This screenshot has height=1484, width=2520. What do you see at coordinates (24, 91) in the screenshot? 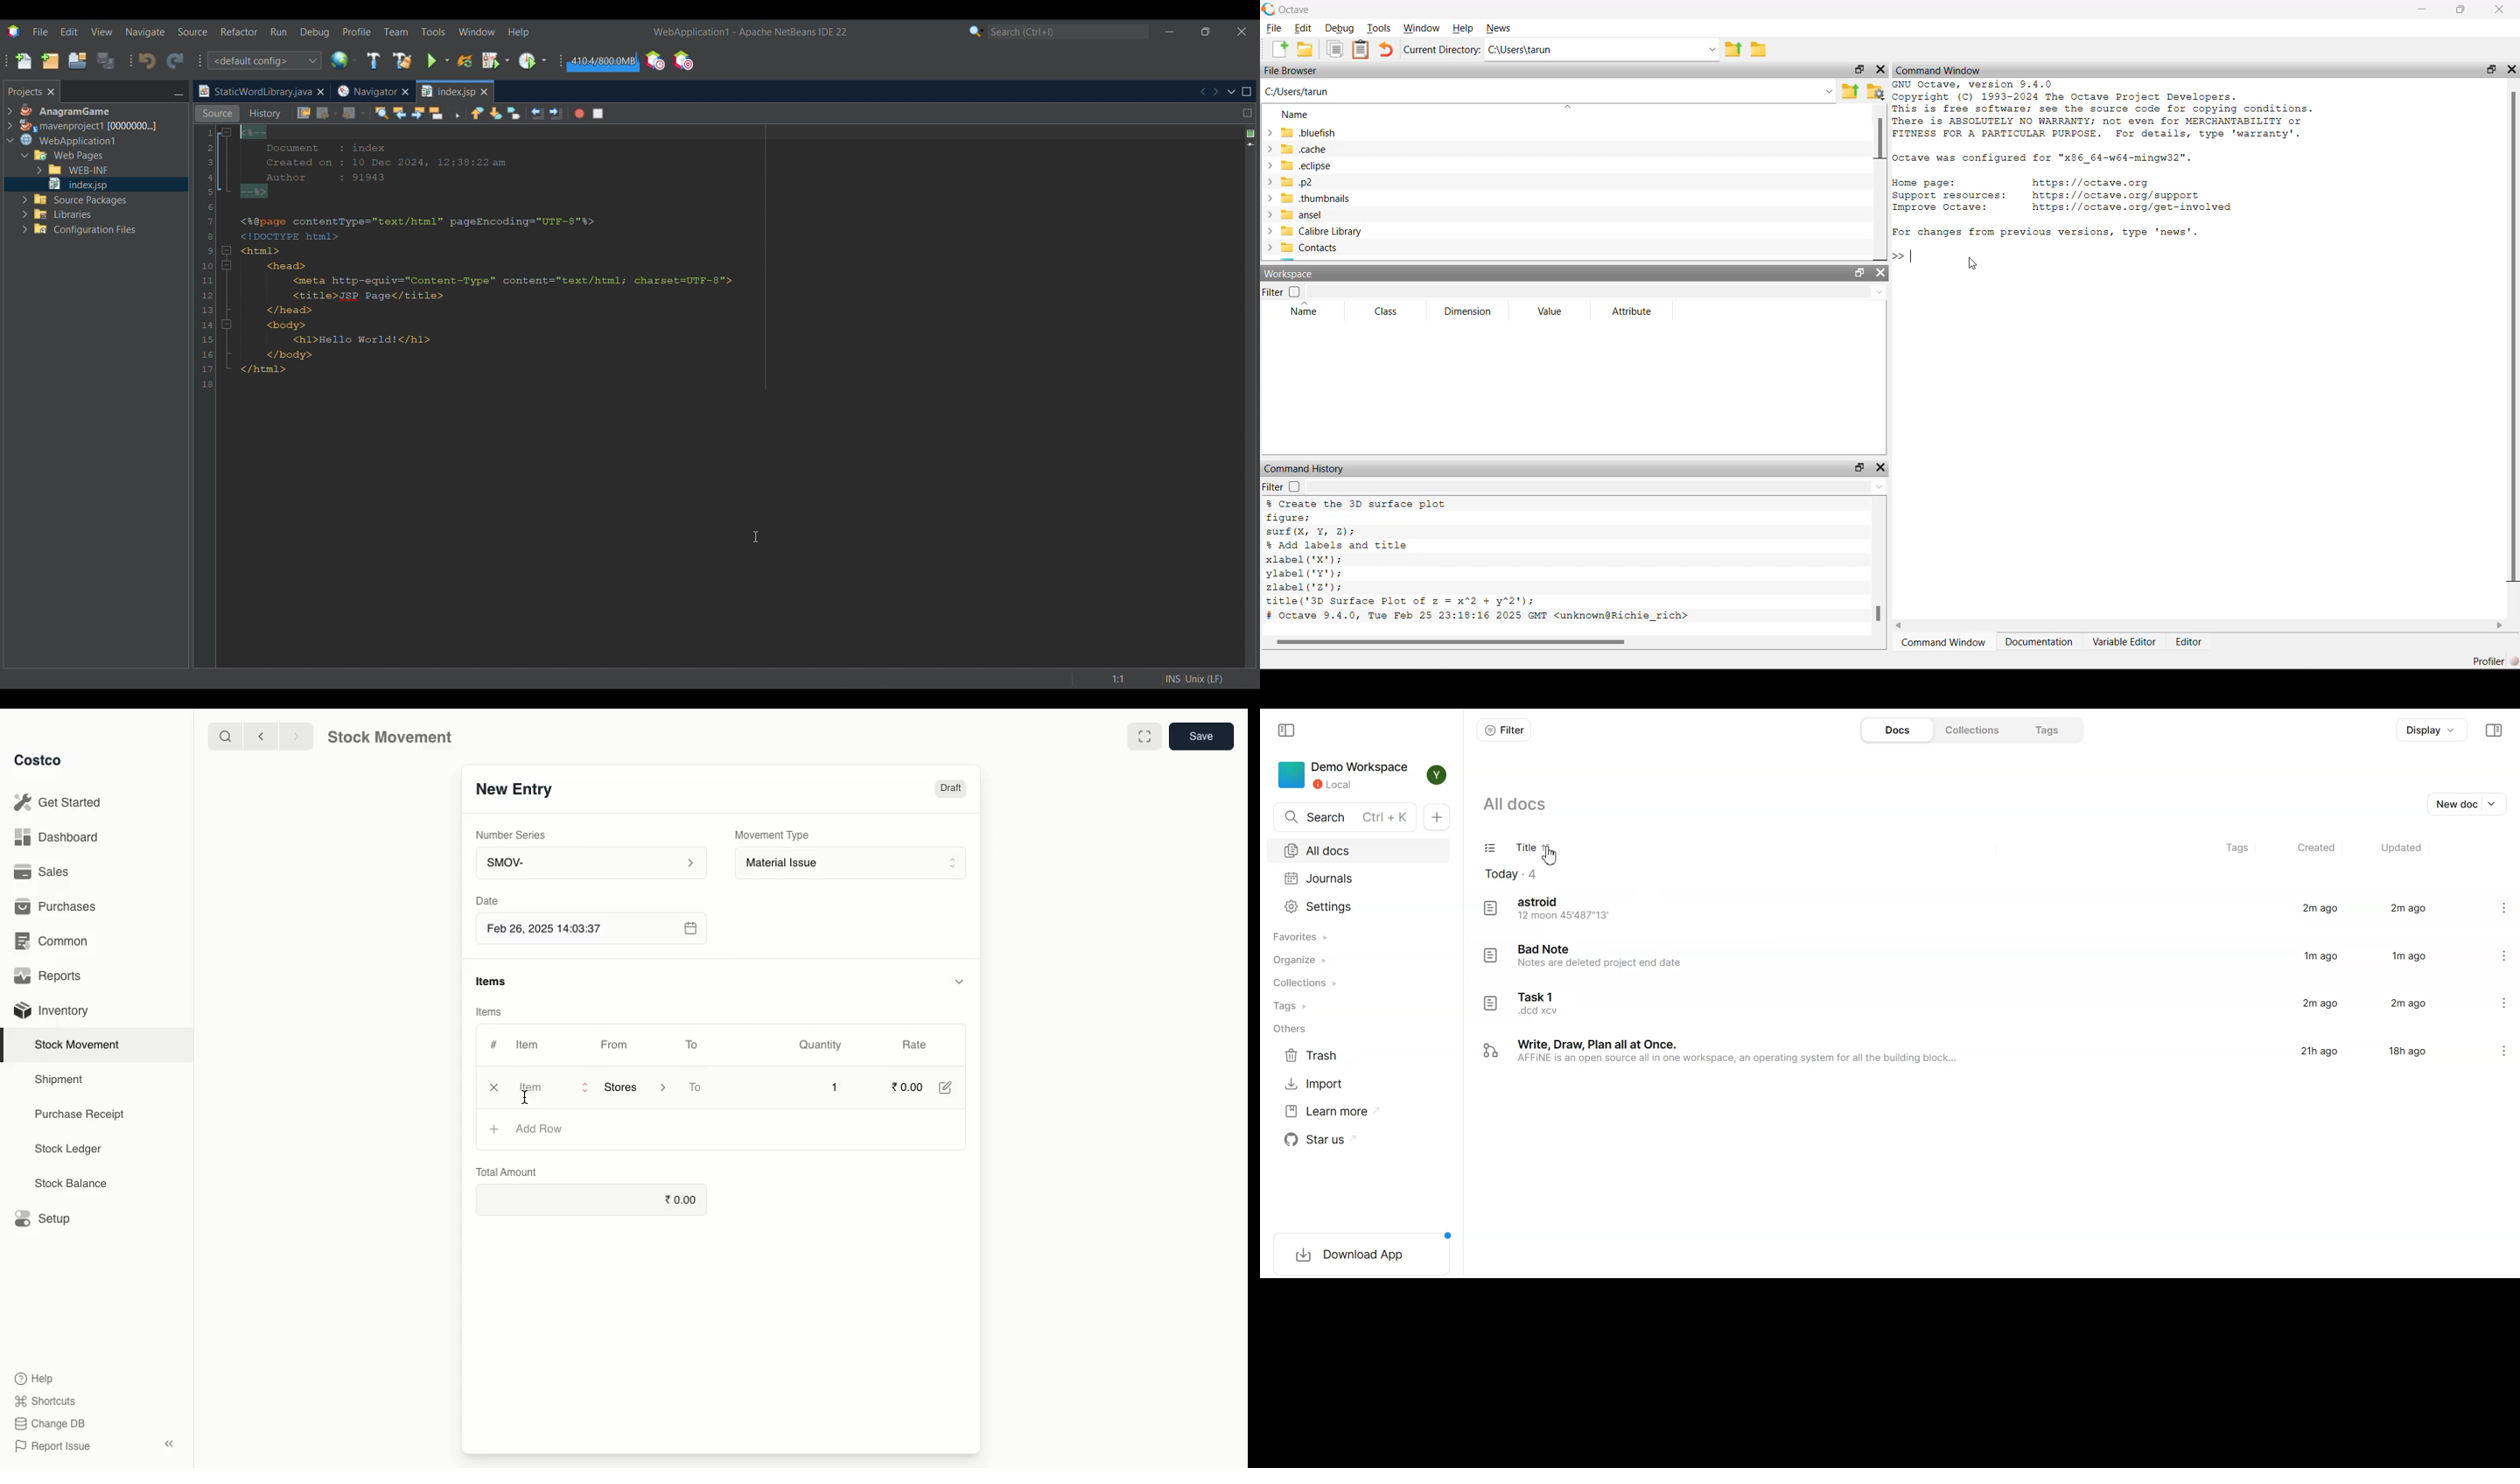
I see `Projects, current tab highlighted` at bounding box center [24, 91].